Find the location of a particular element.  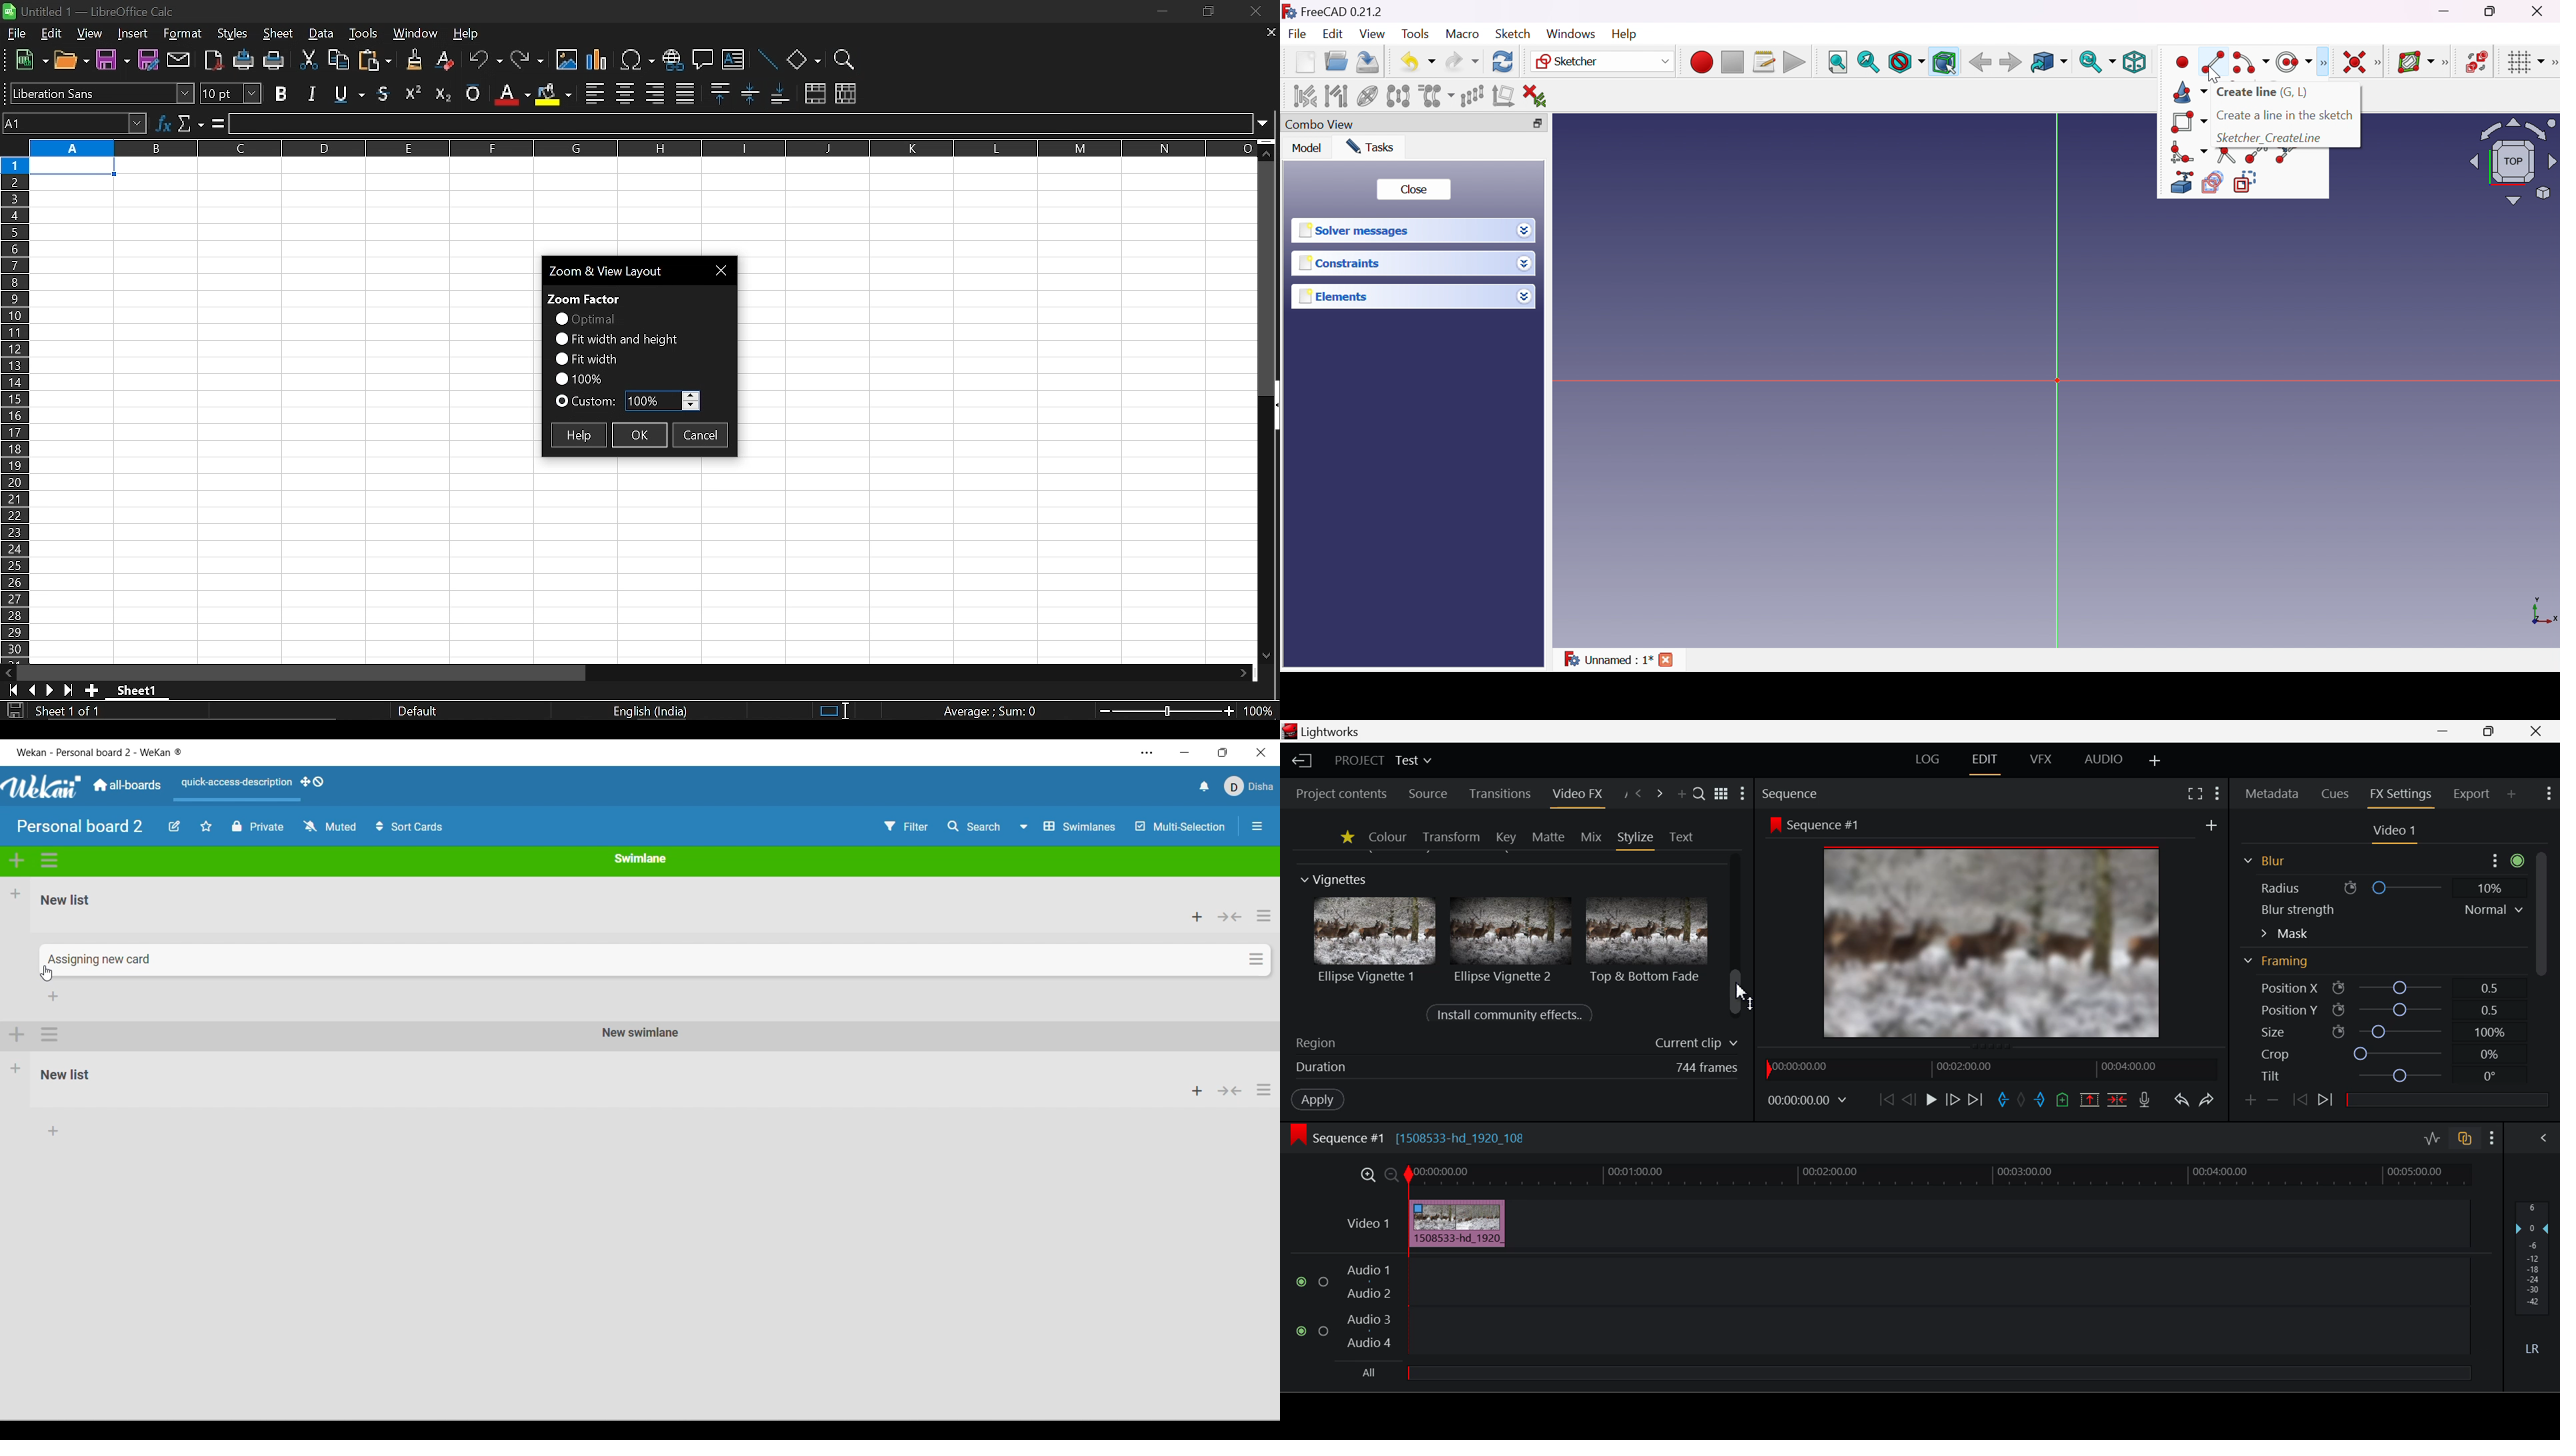

Text Panel Open is located at coordinates (1683, 836).